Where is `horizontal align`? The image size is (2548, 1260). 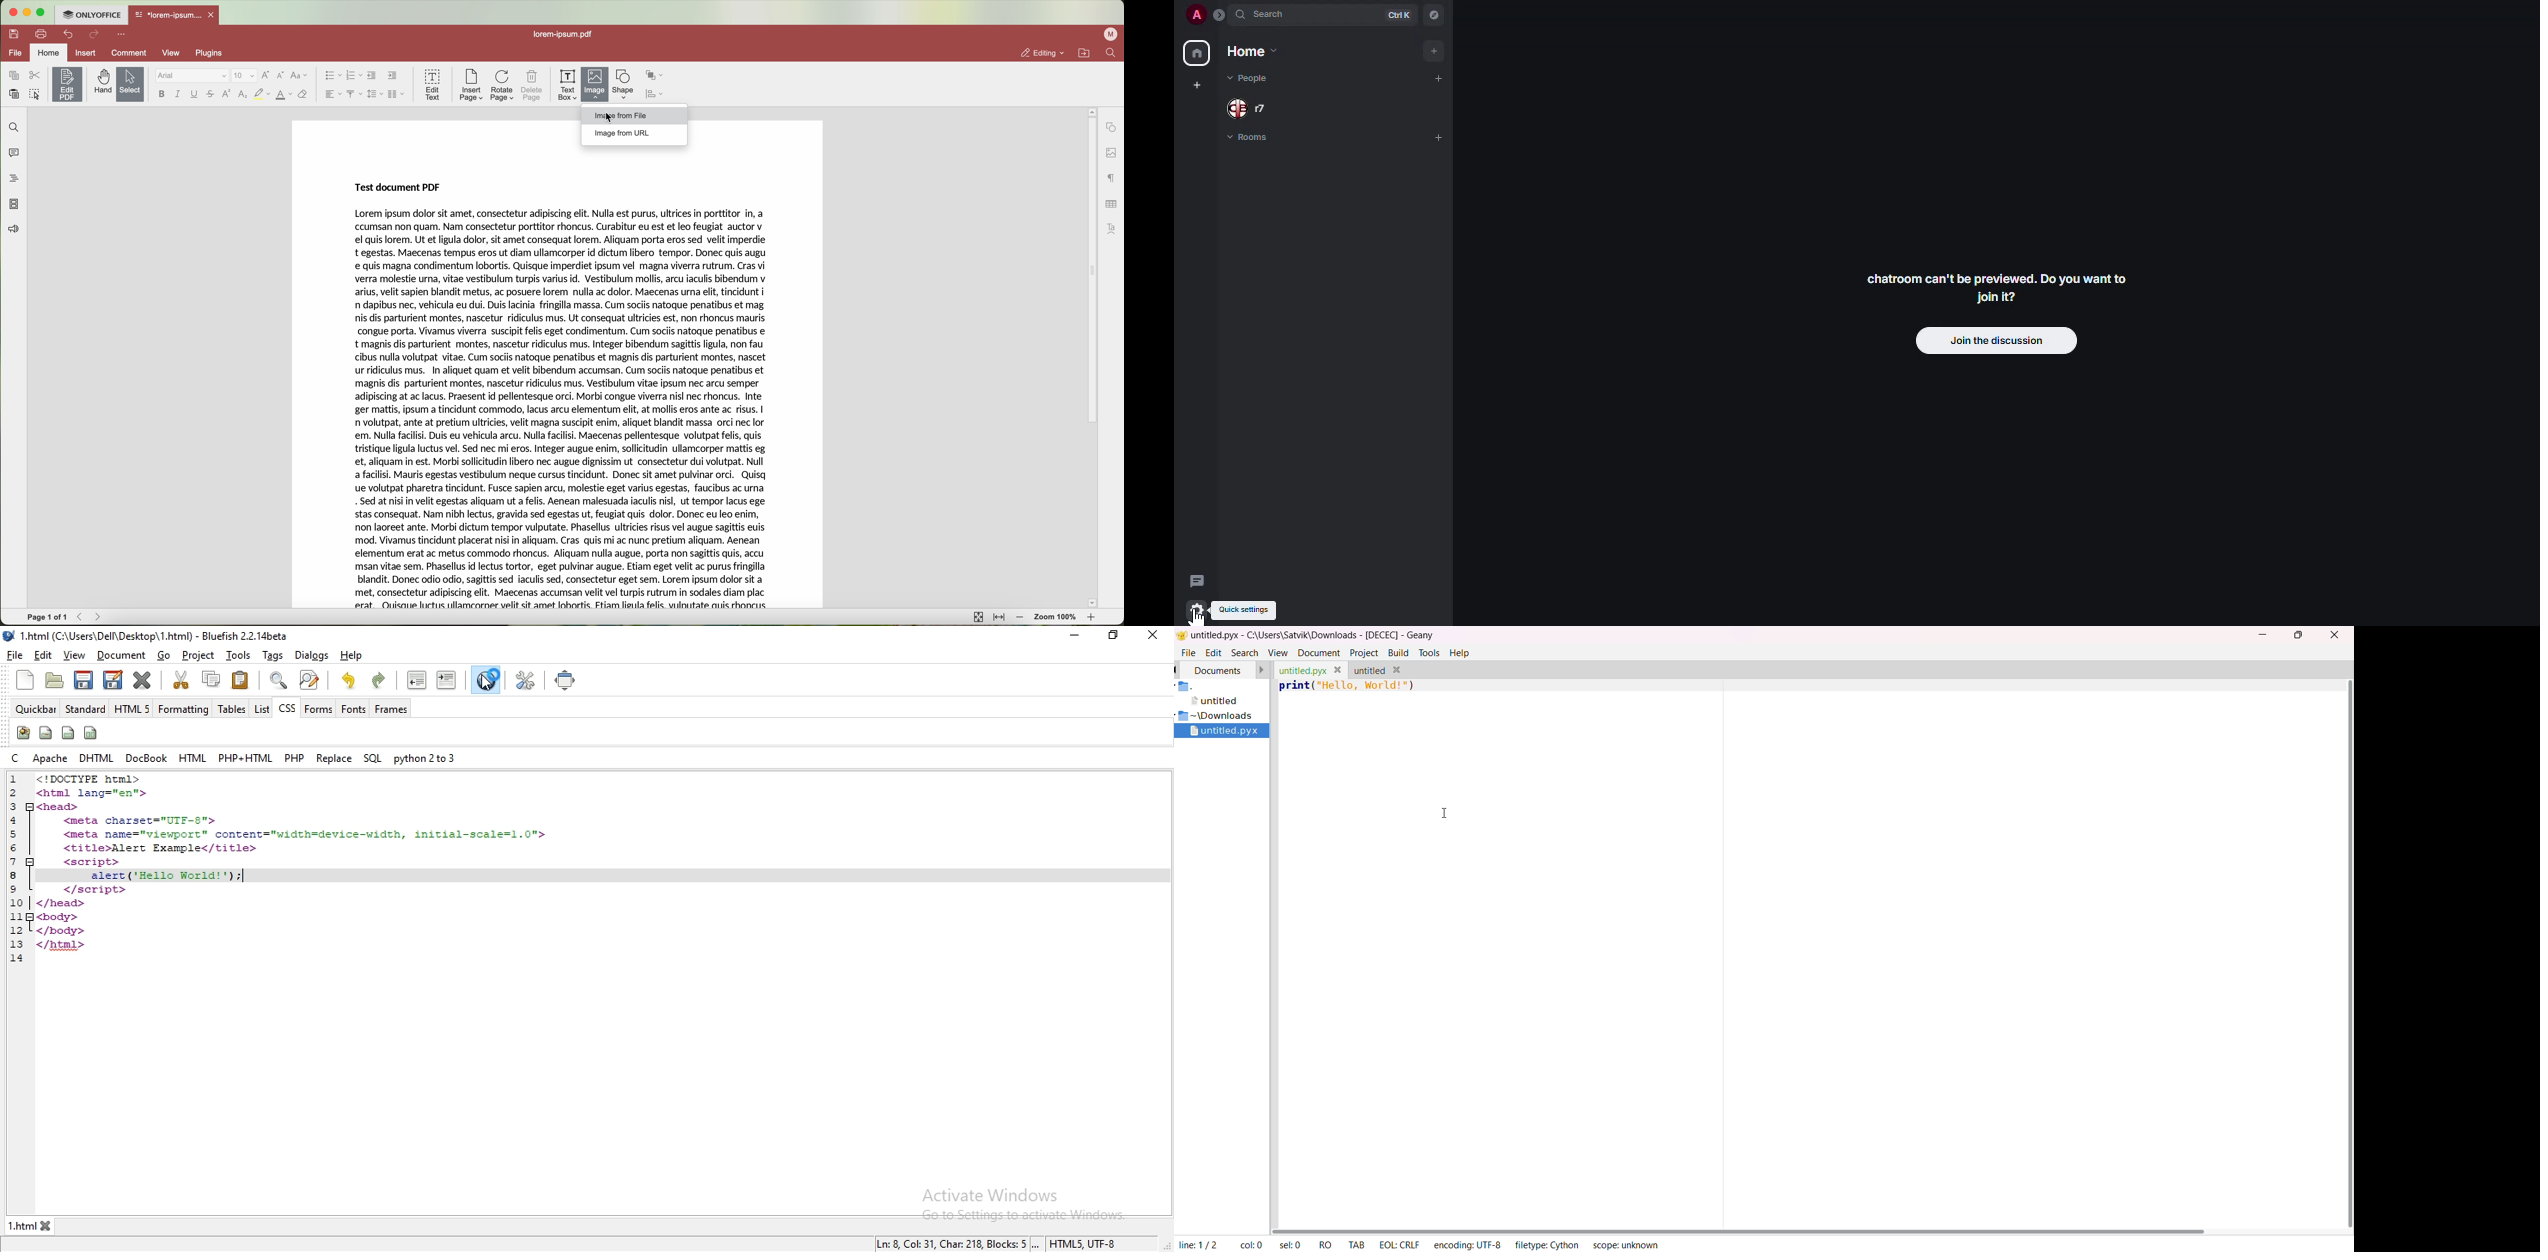
horizontal align is located at coordinates (332, 94).